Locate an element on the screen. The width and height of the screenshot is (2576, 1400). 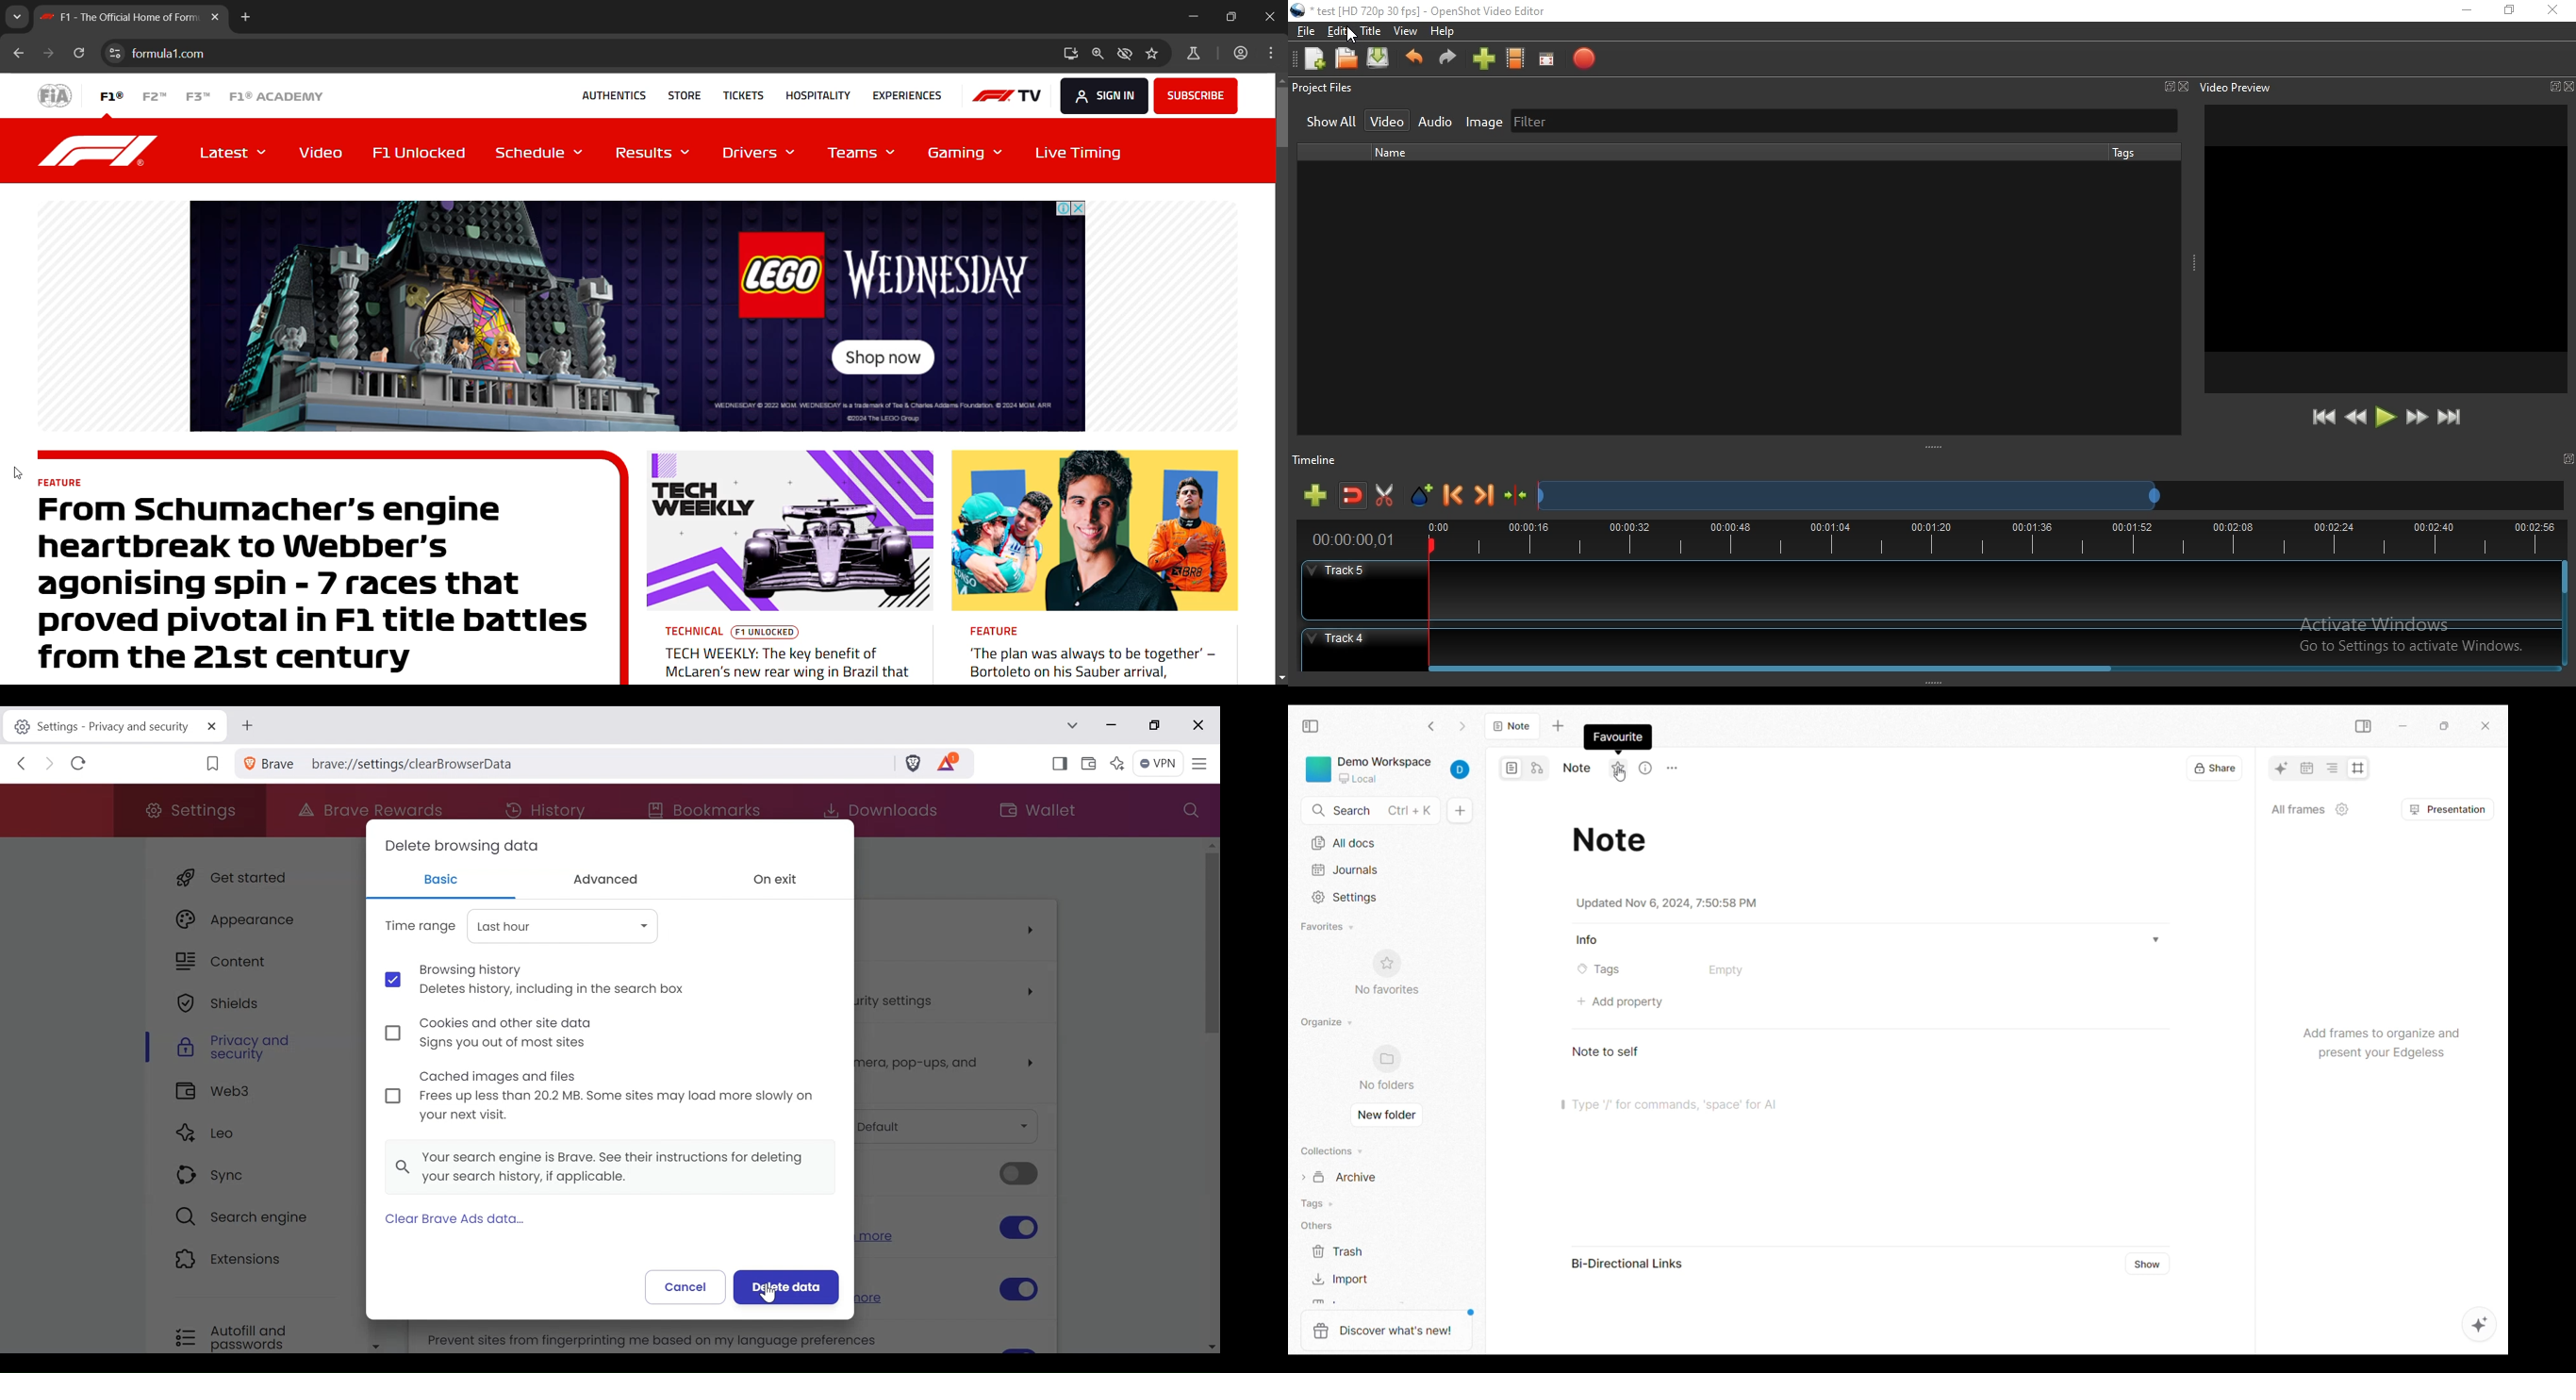
F1® is located at coordinates (110, 95).